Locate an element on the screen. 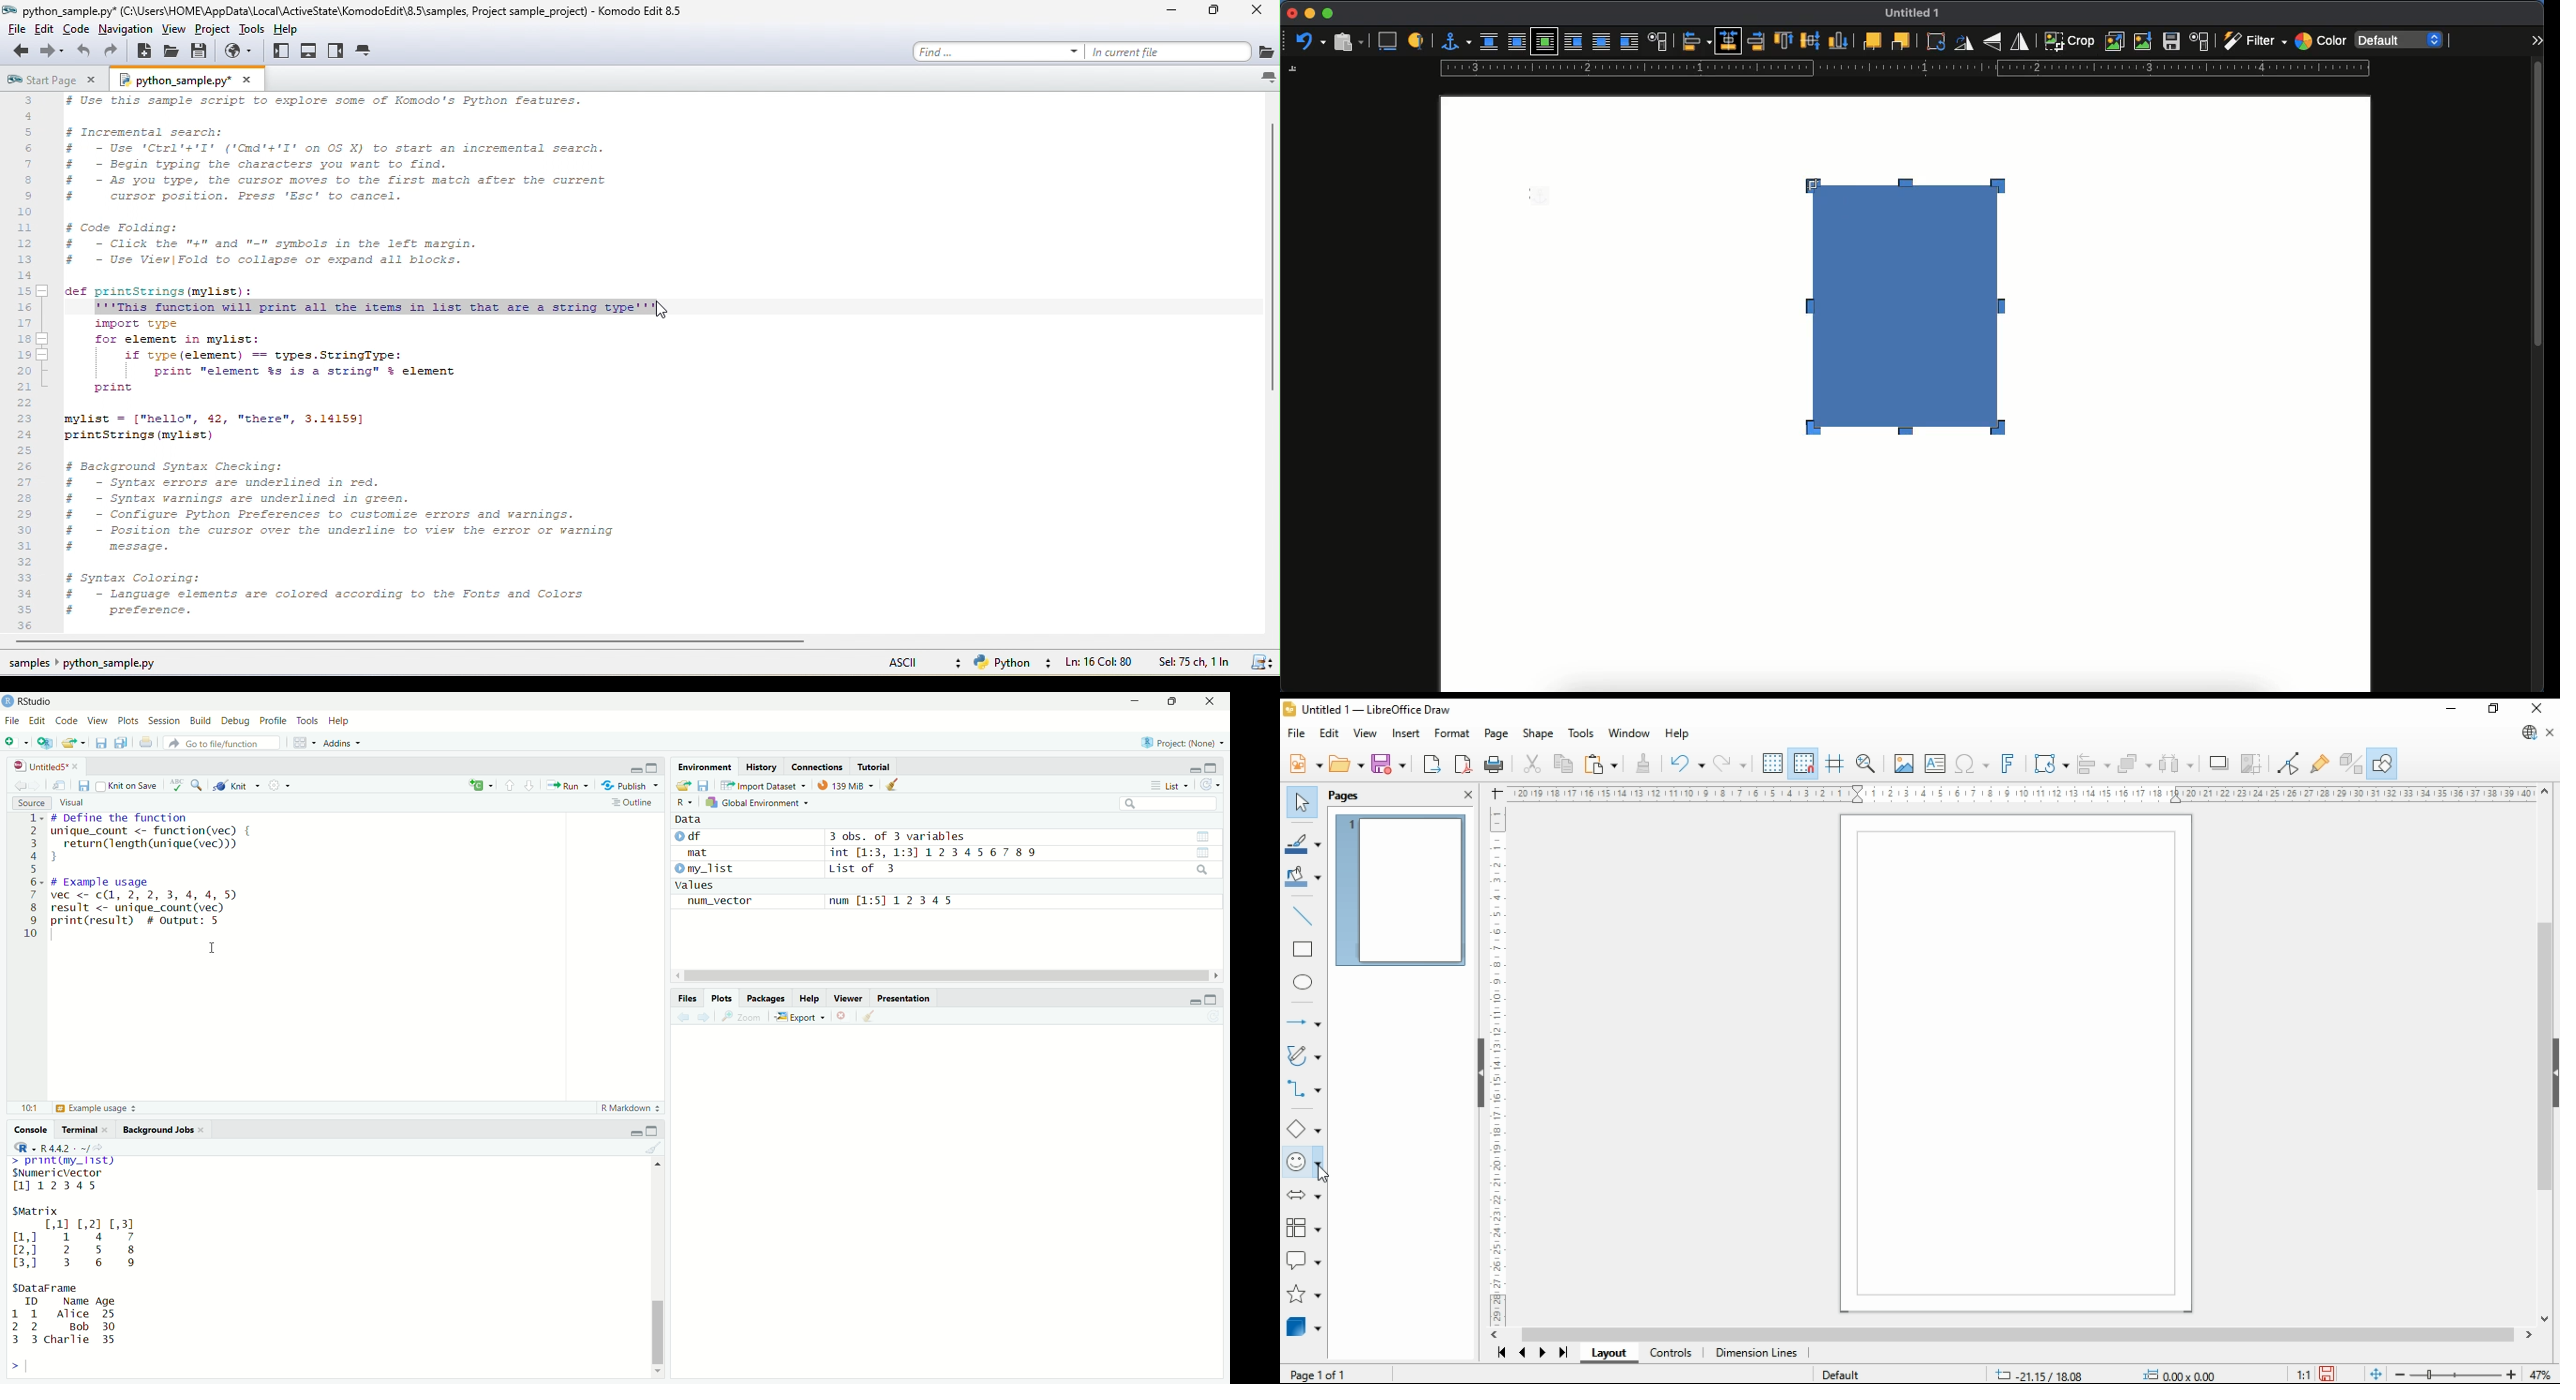 The width and height of the screenshot is (2576, 1400). browse is located at coordinates (242, 52).